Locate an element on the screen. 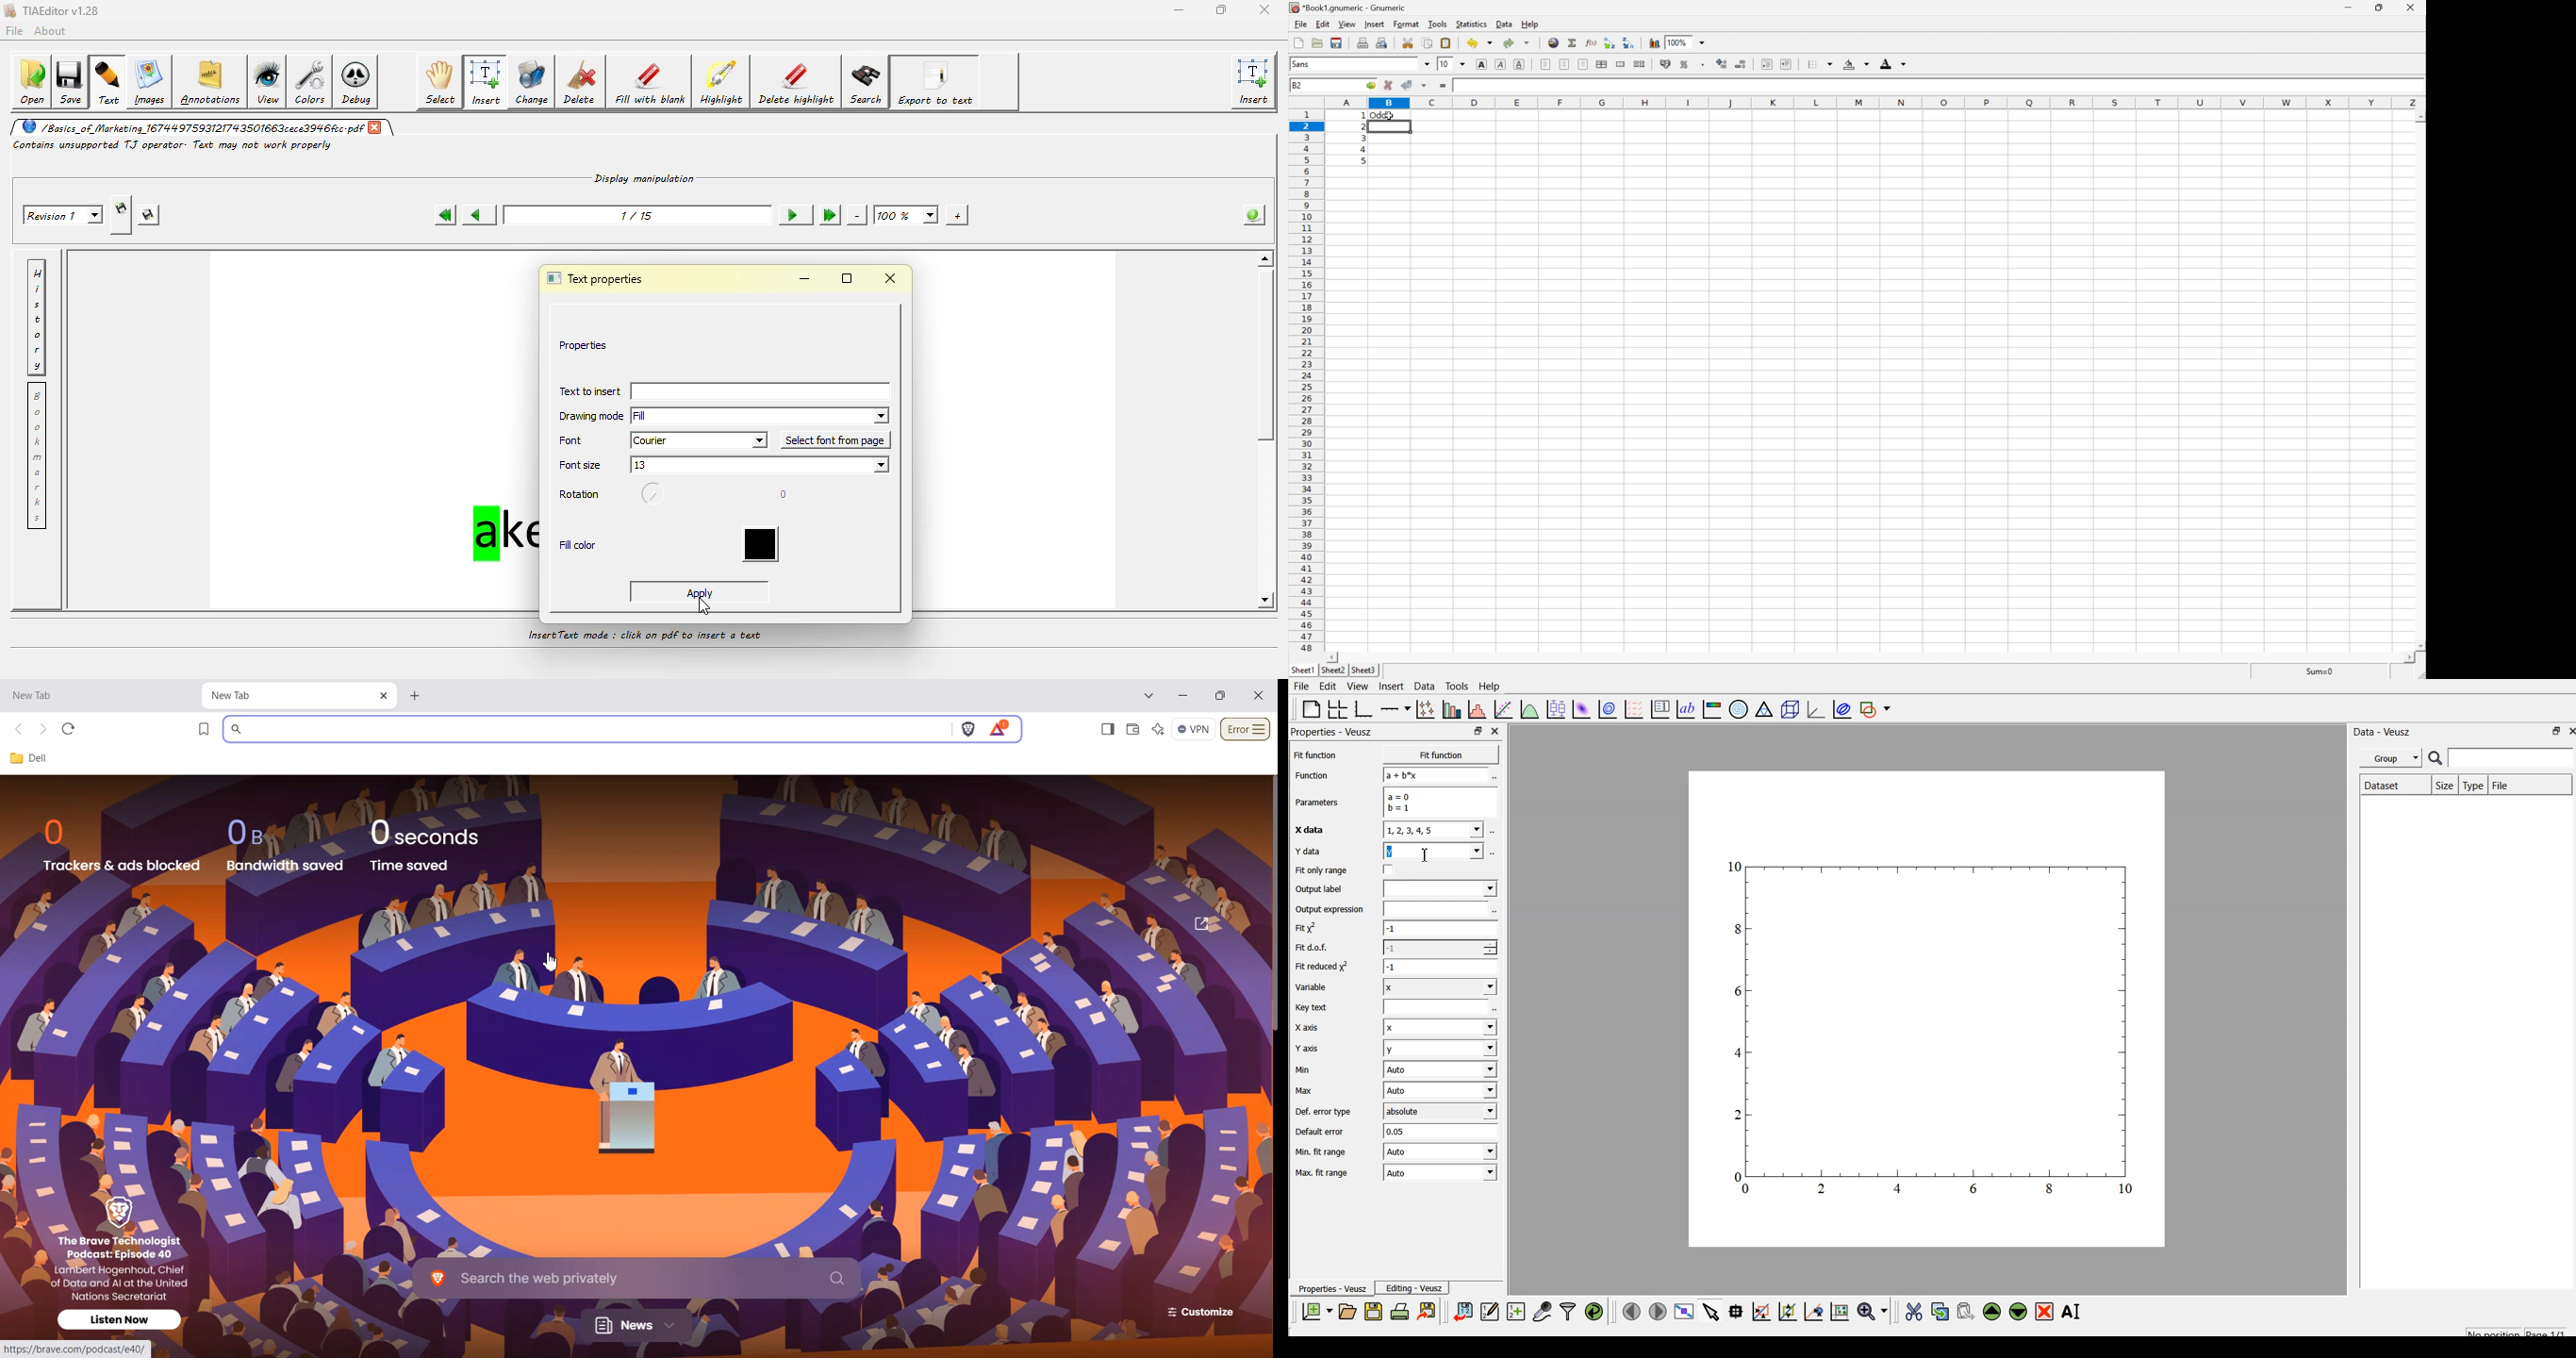  TIAEditor v1.28 is located at coordinates (53, 11).